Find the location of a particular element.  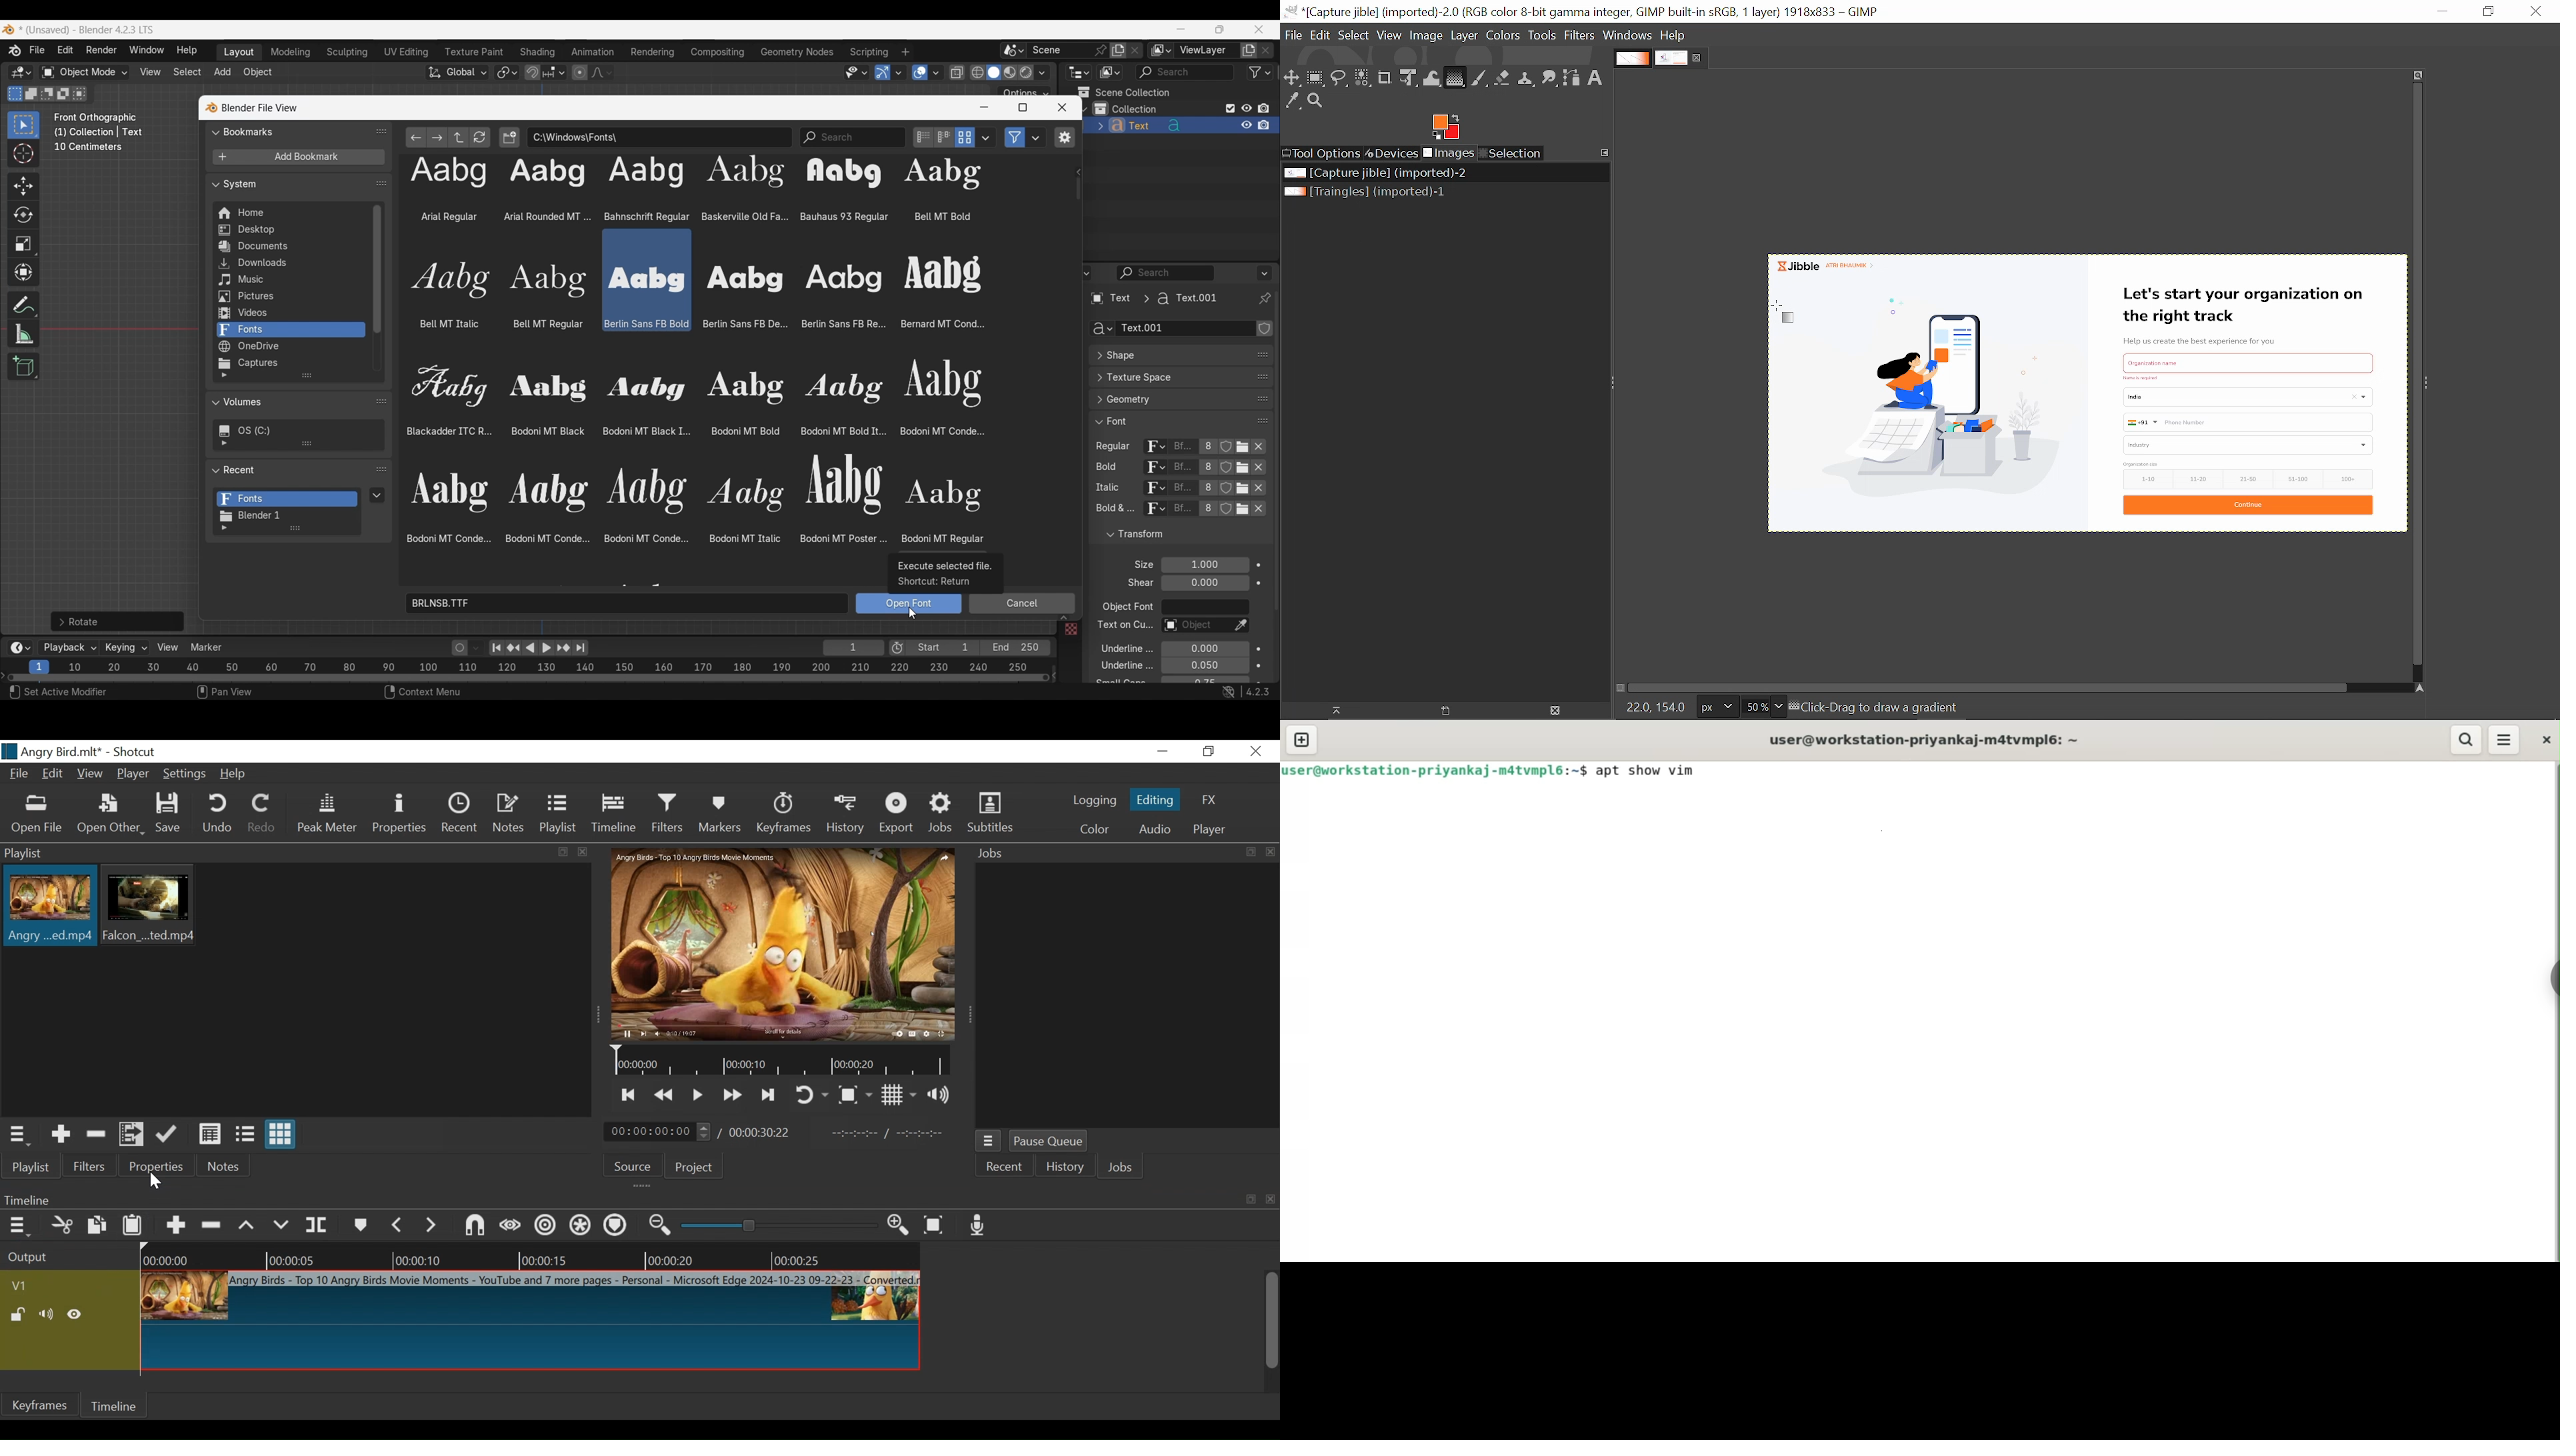

Videos folder is located at coordinates (290, 313).